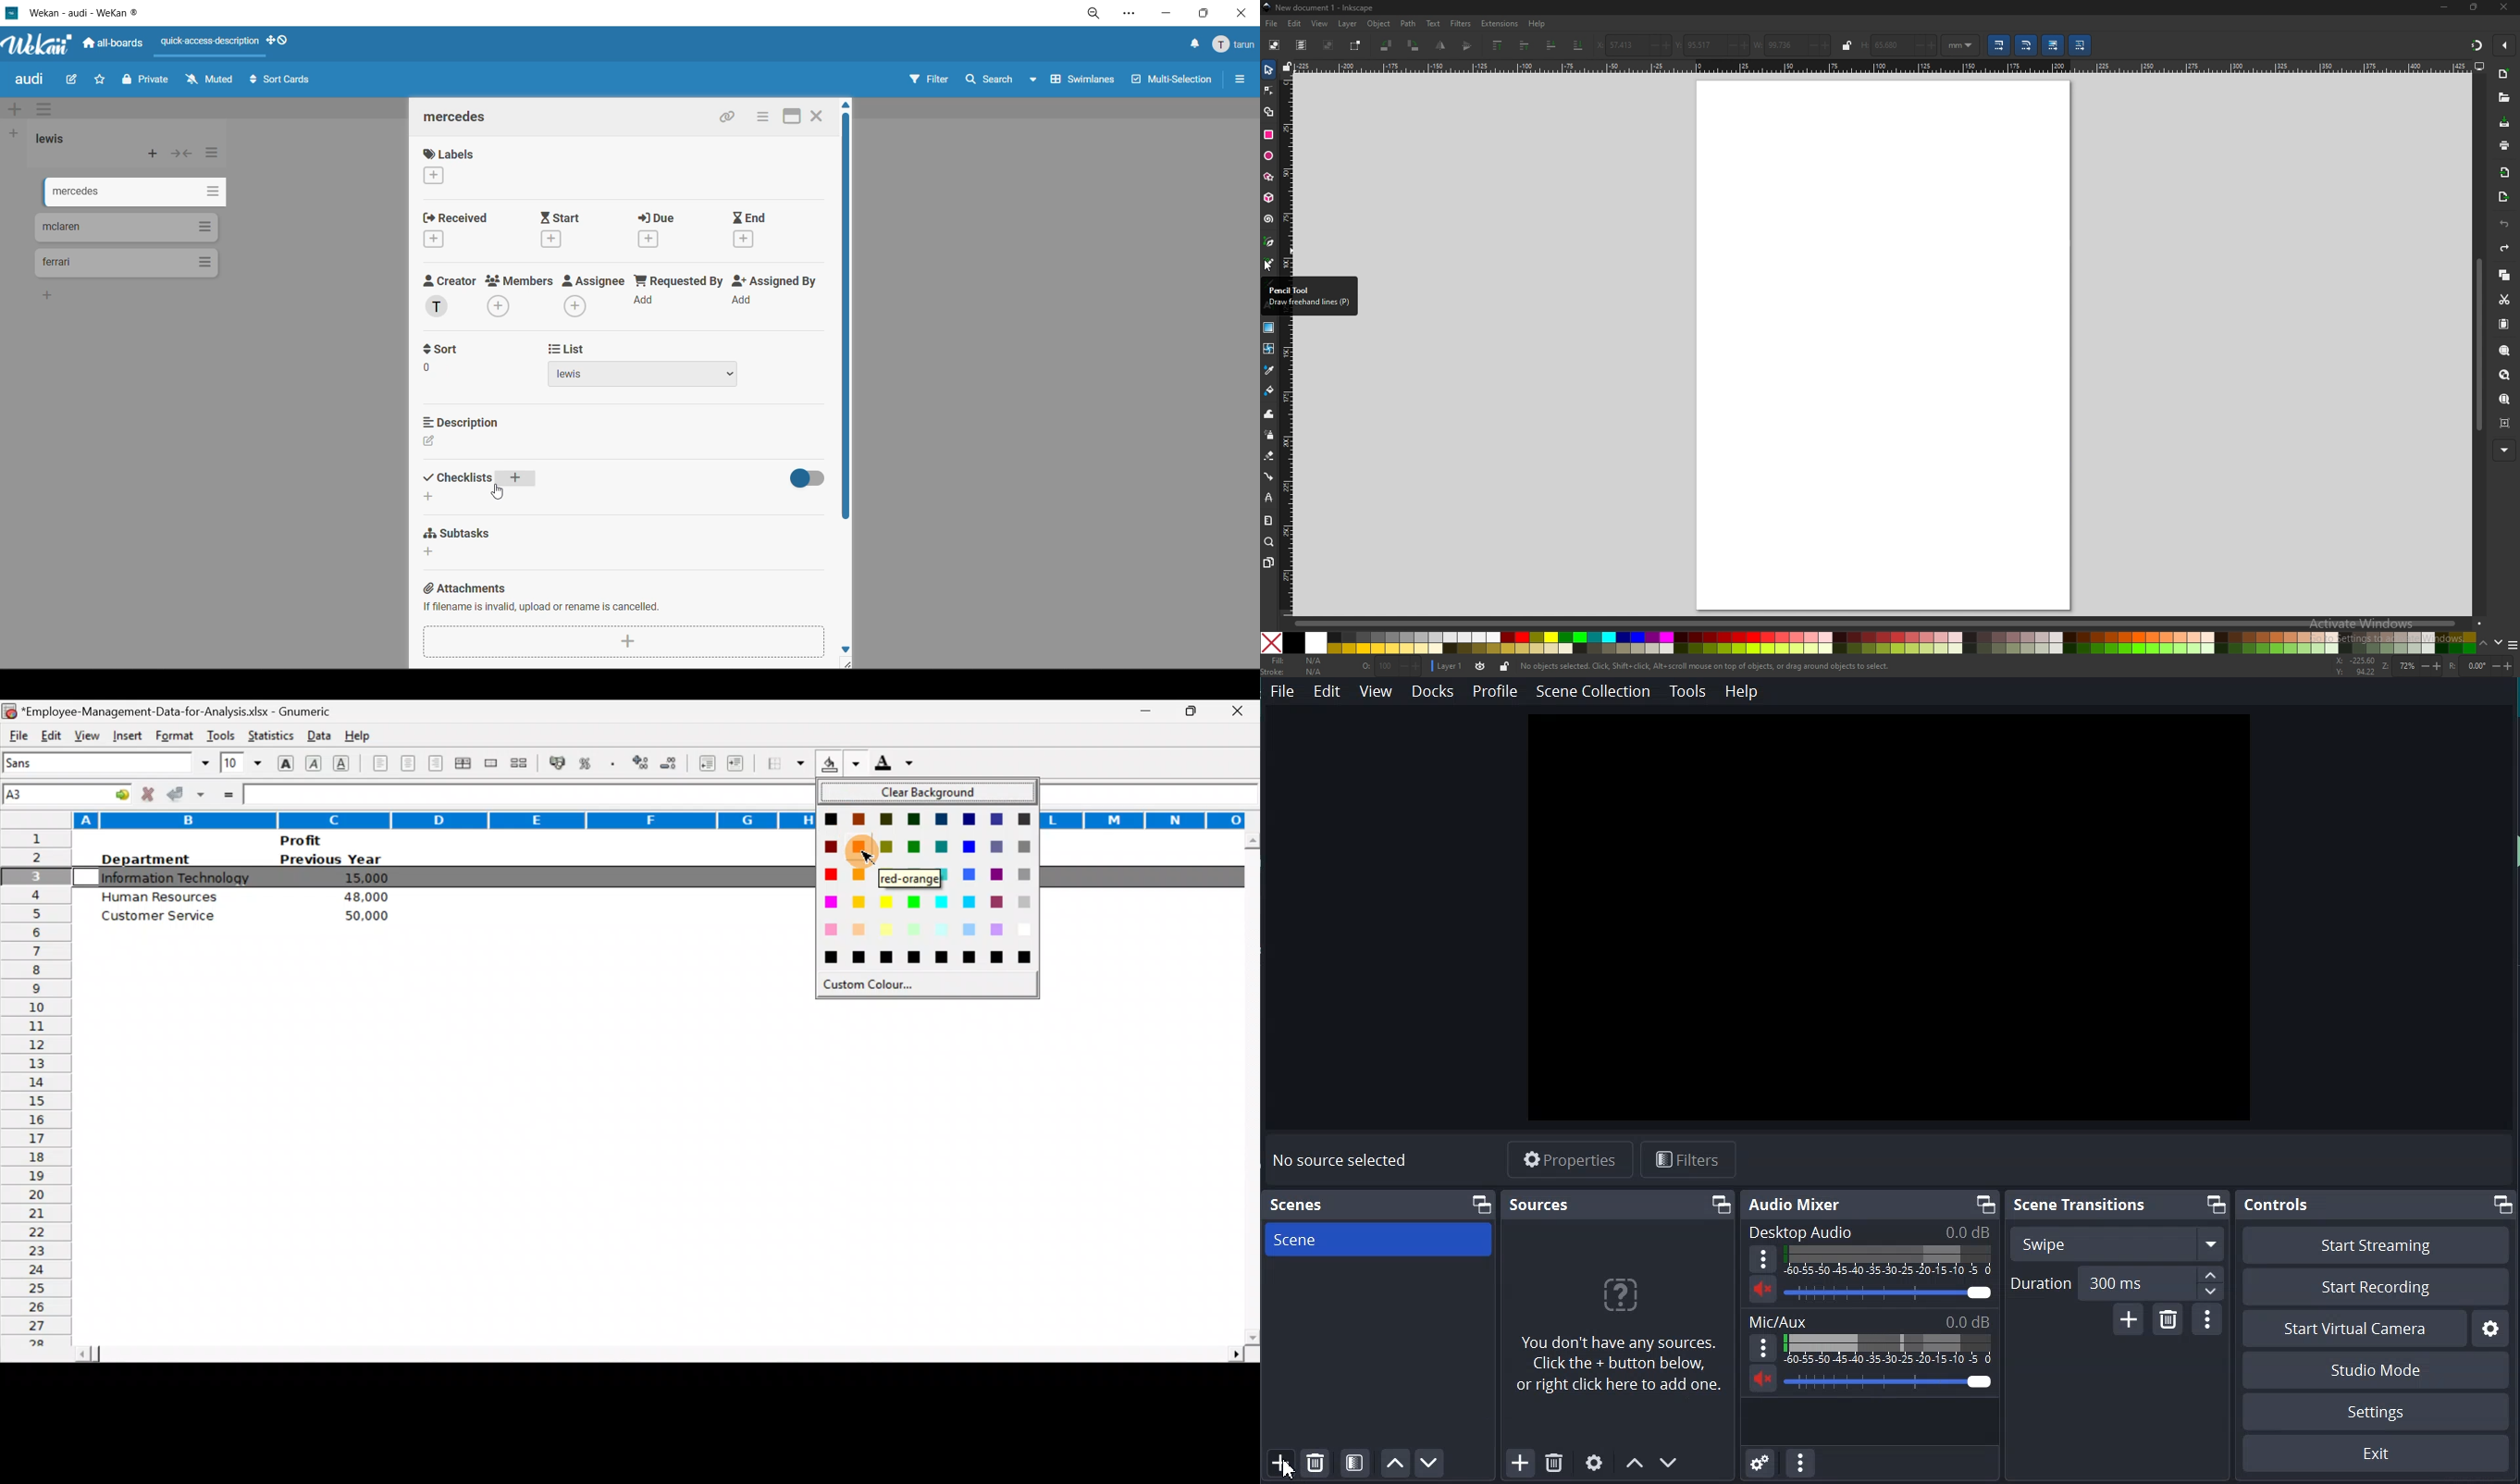  I want to click on scale stroke width, so click(1999, 46).